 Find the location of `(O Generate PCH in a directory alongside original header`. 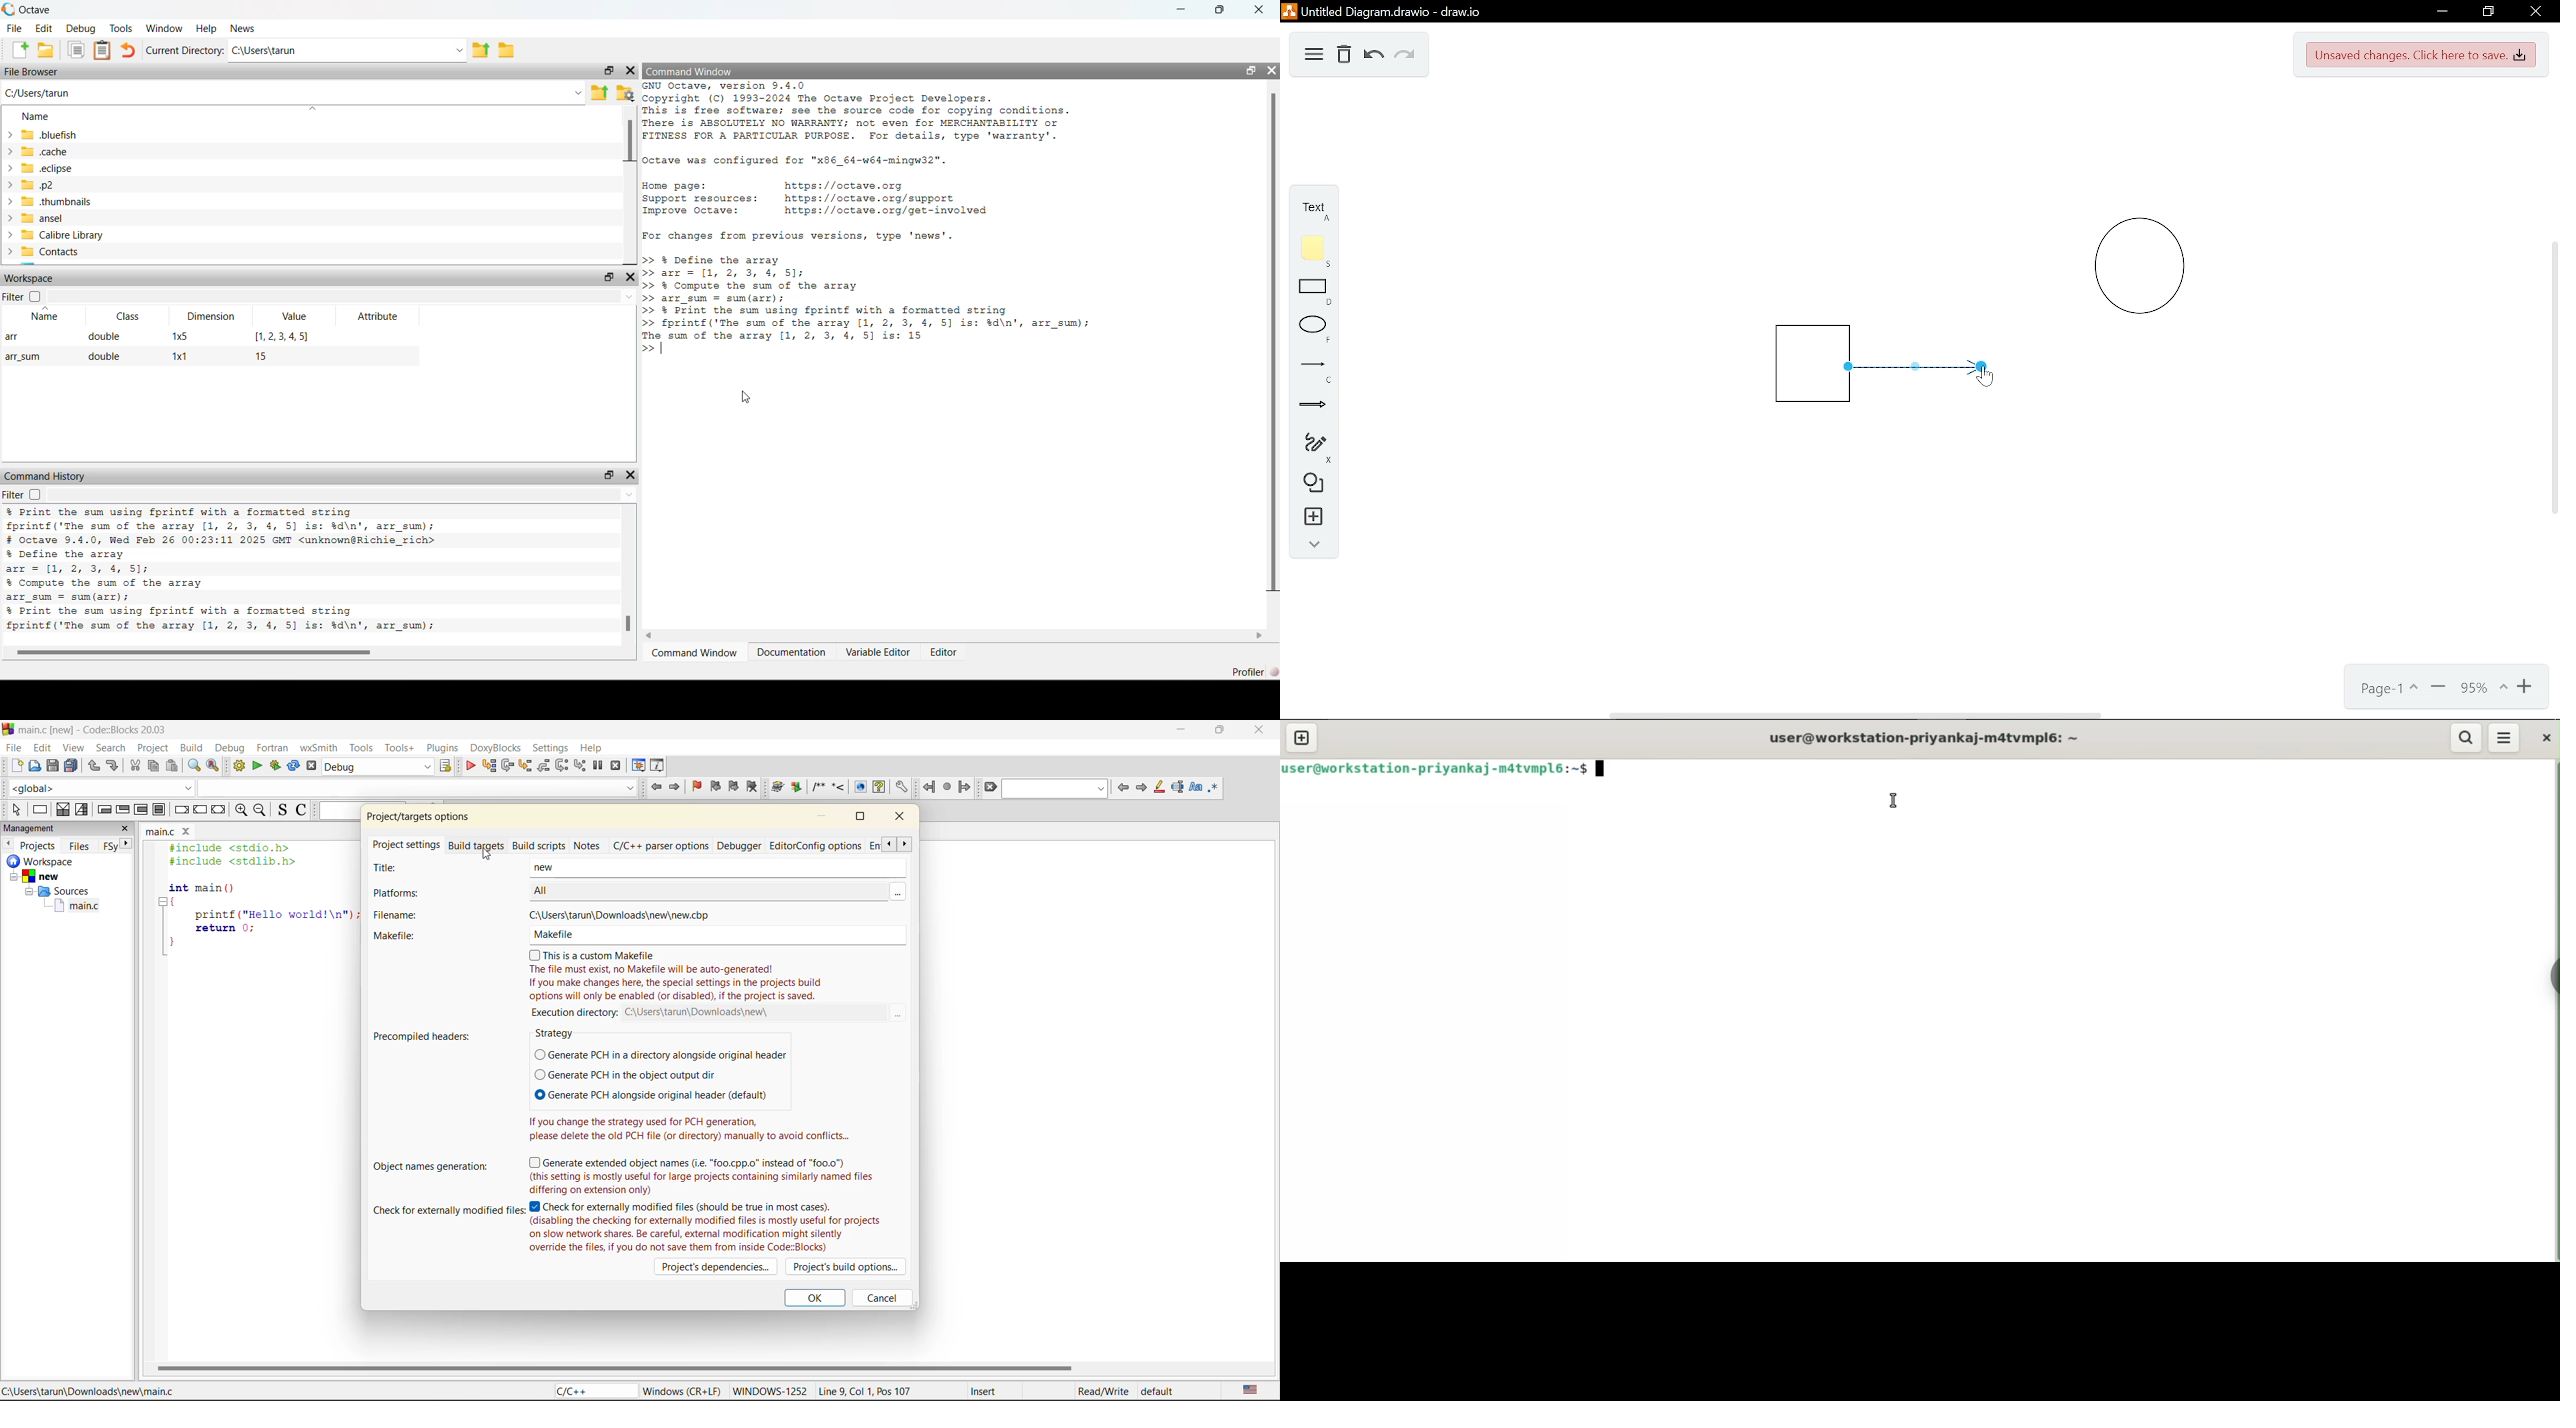

(O Generate PCH in a directory alongside original header is located at coordinates (655, 1055).